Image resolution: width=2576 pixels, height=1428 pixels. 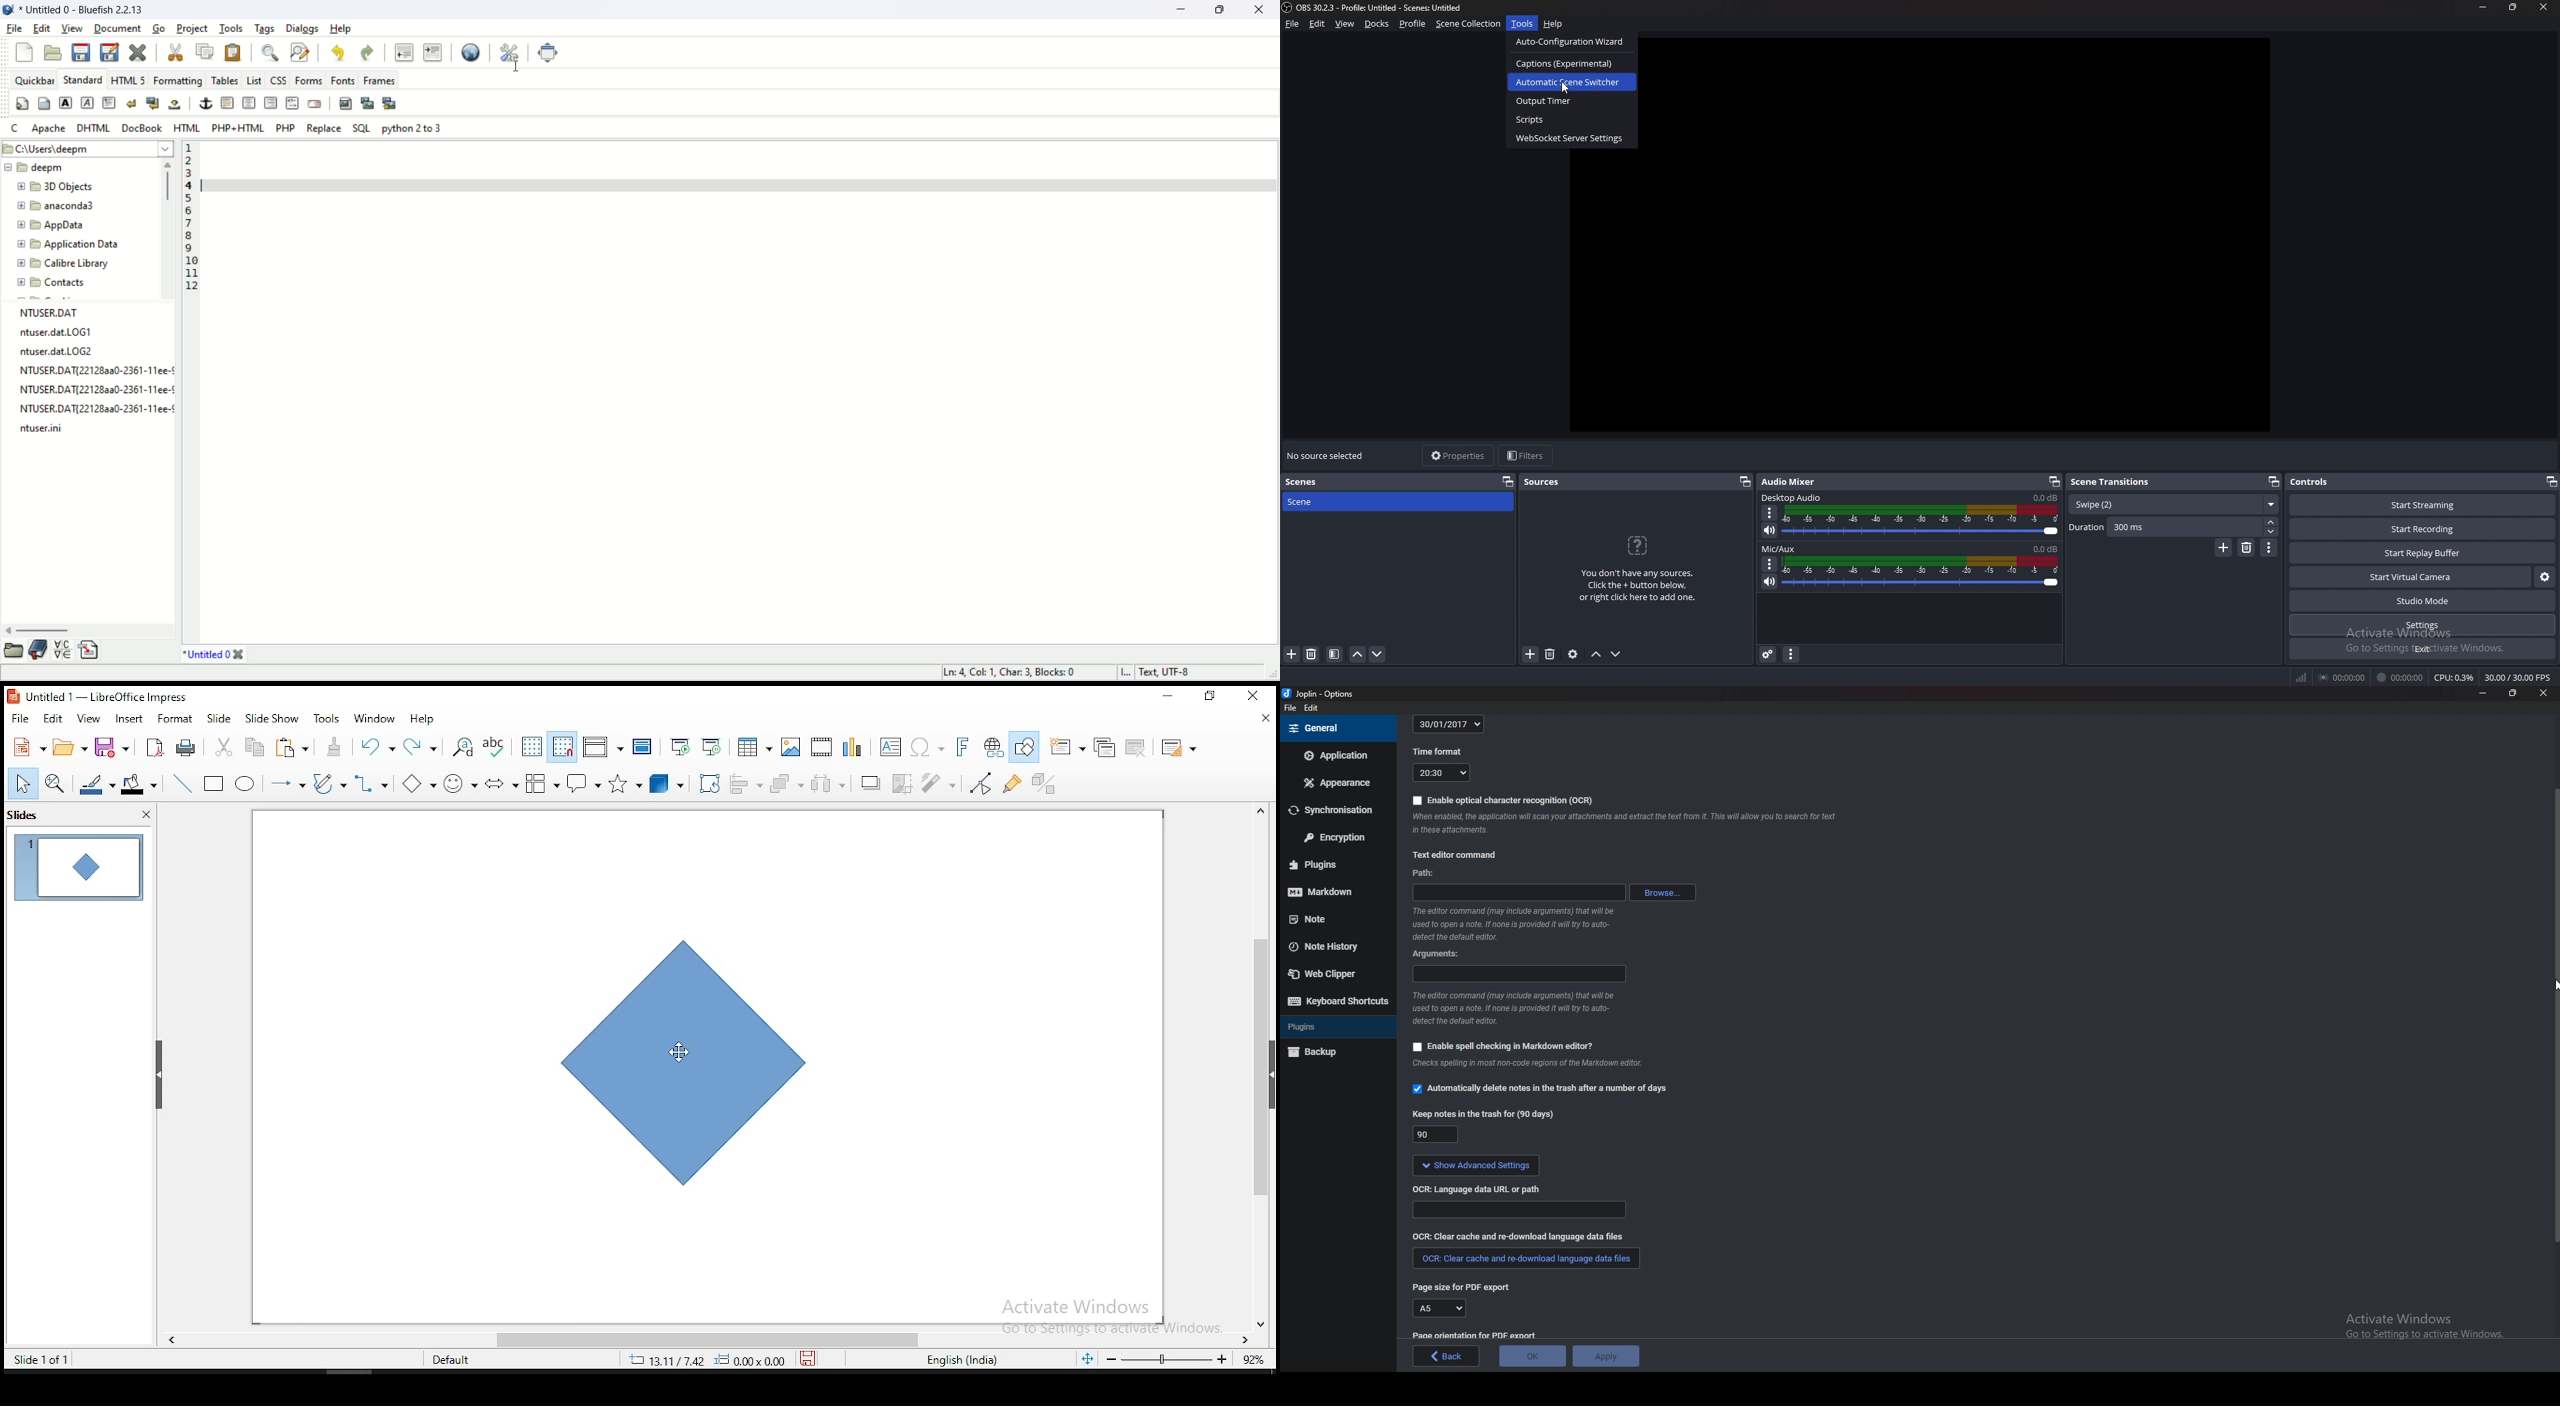 What do you see at coordinates (1375, 7) in the screenshot?
I see `title` at bounding box center [1375, 7].